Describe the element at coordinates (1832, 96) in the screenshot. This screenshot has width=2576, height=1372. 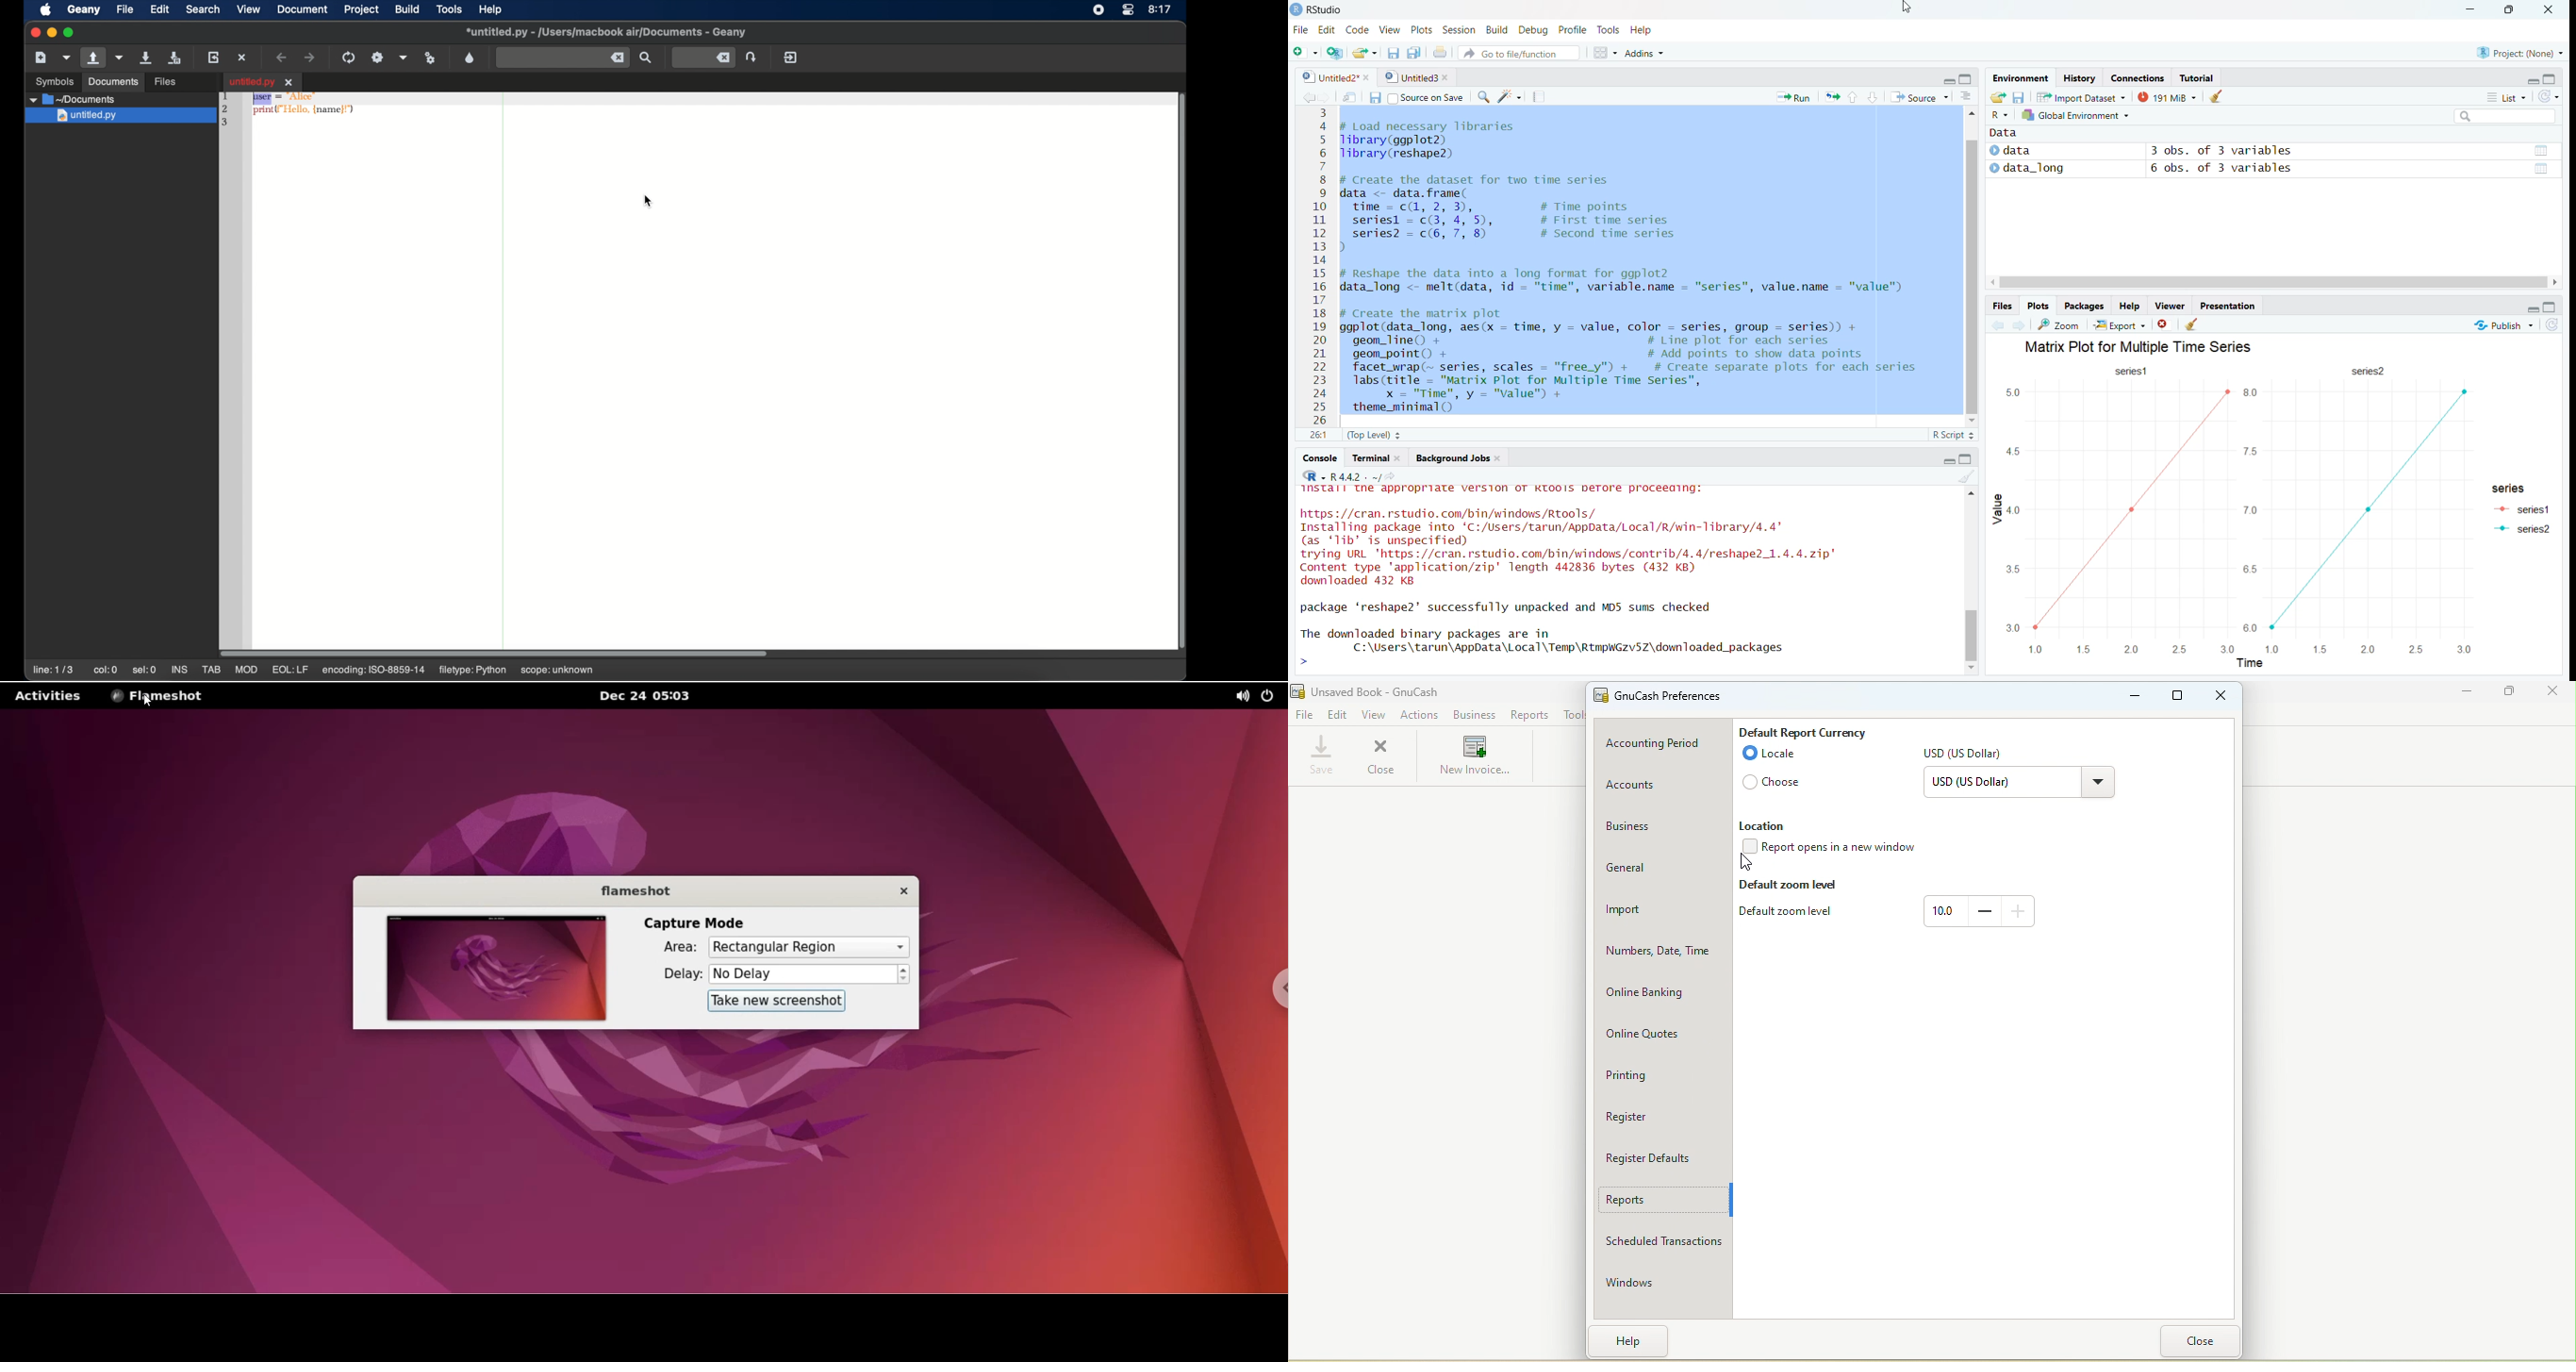
I see `re -run previoud code` at that location.